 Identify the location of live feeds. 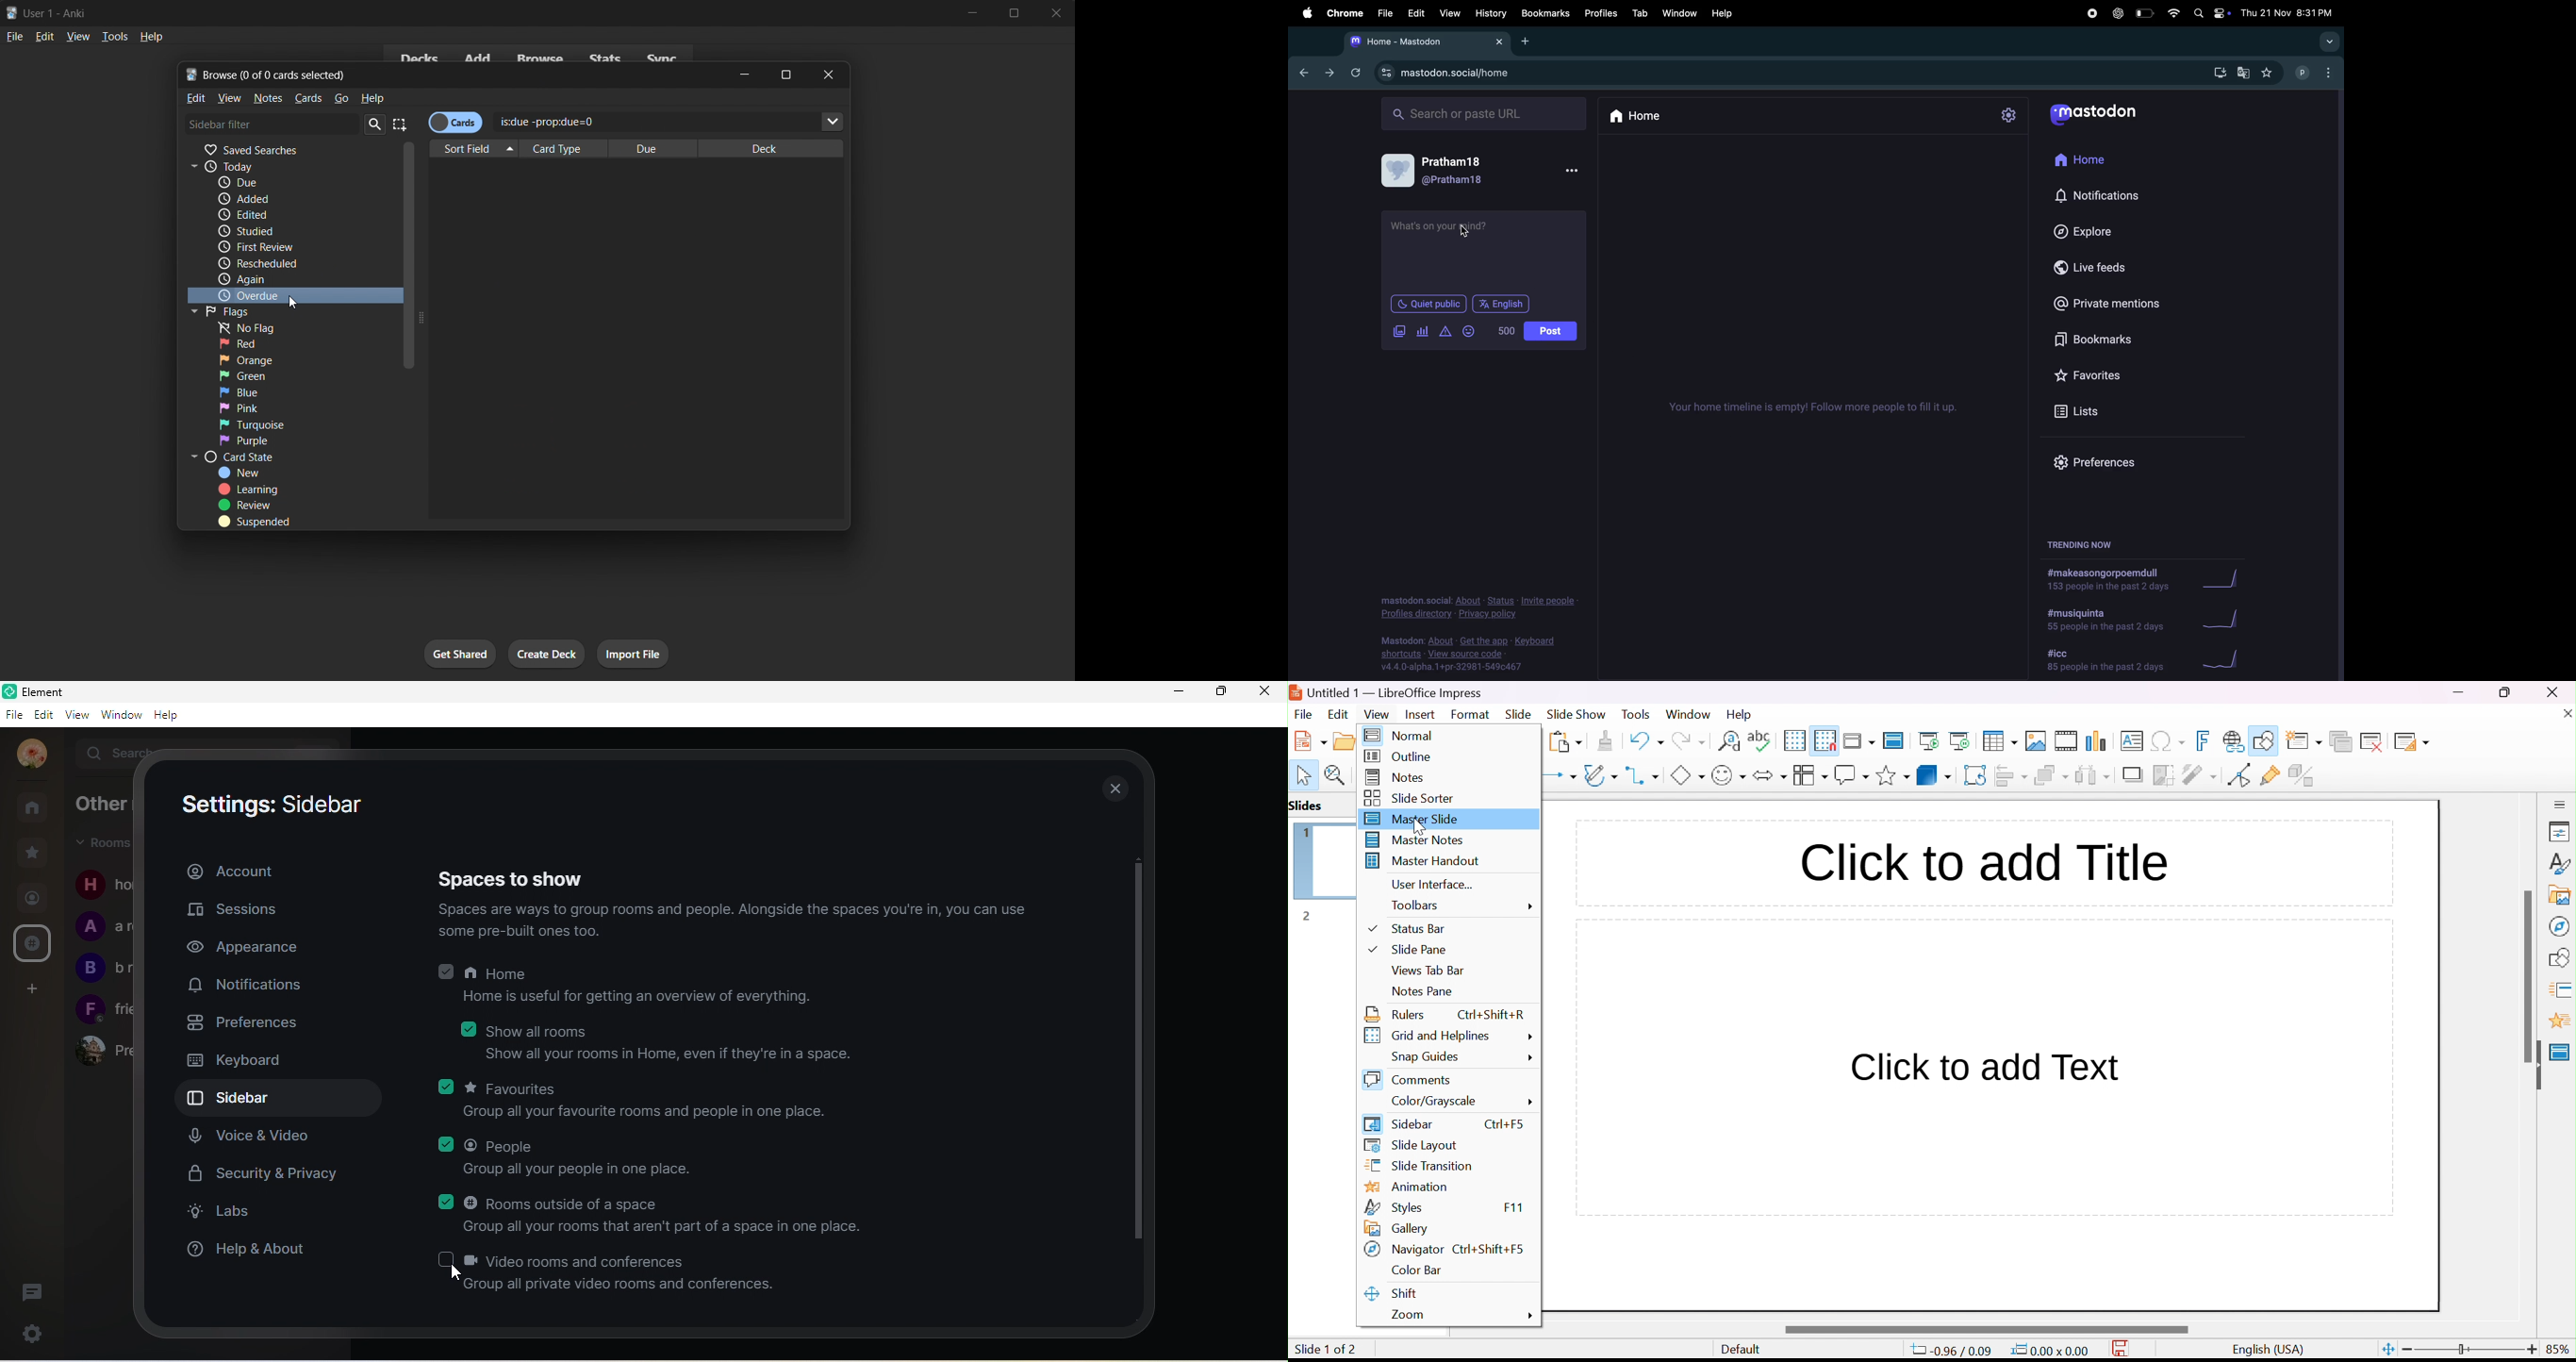
(2101, 269).